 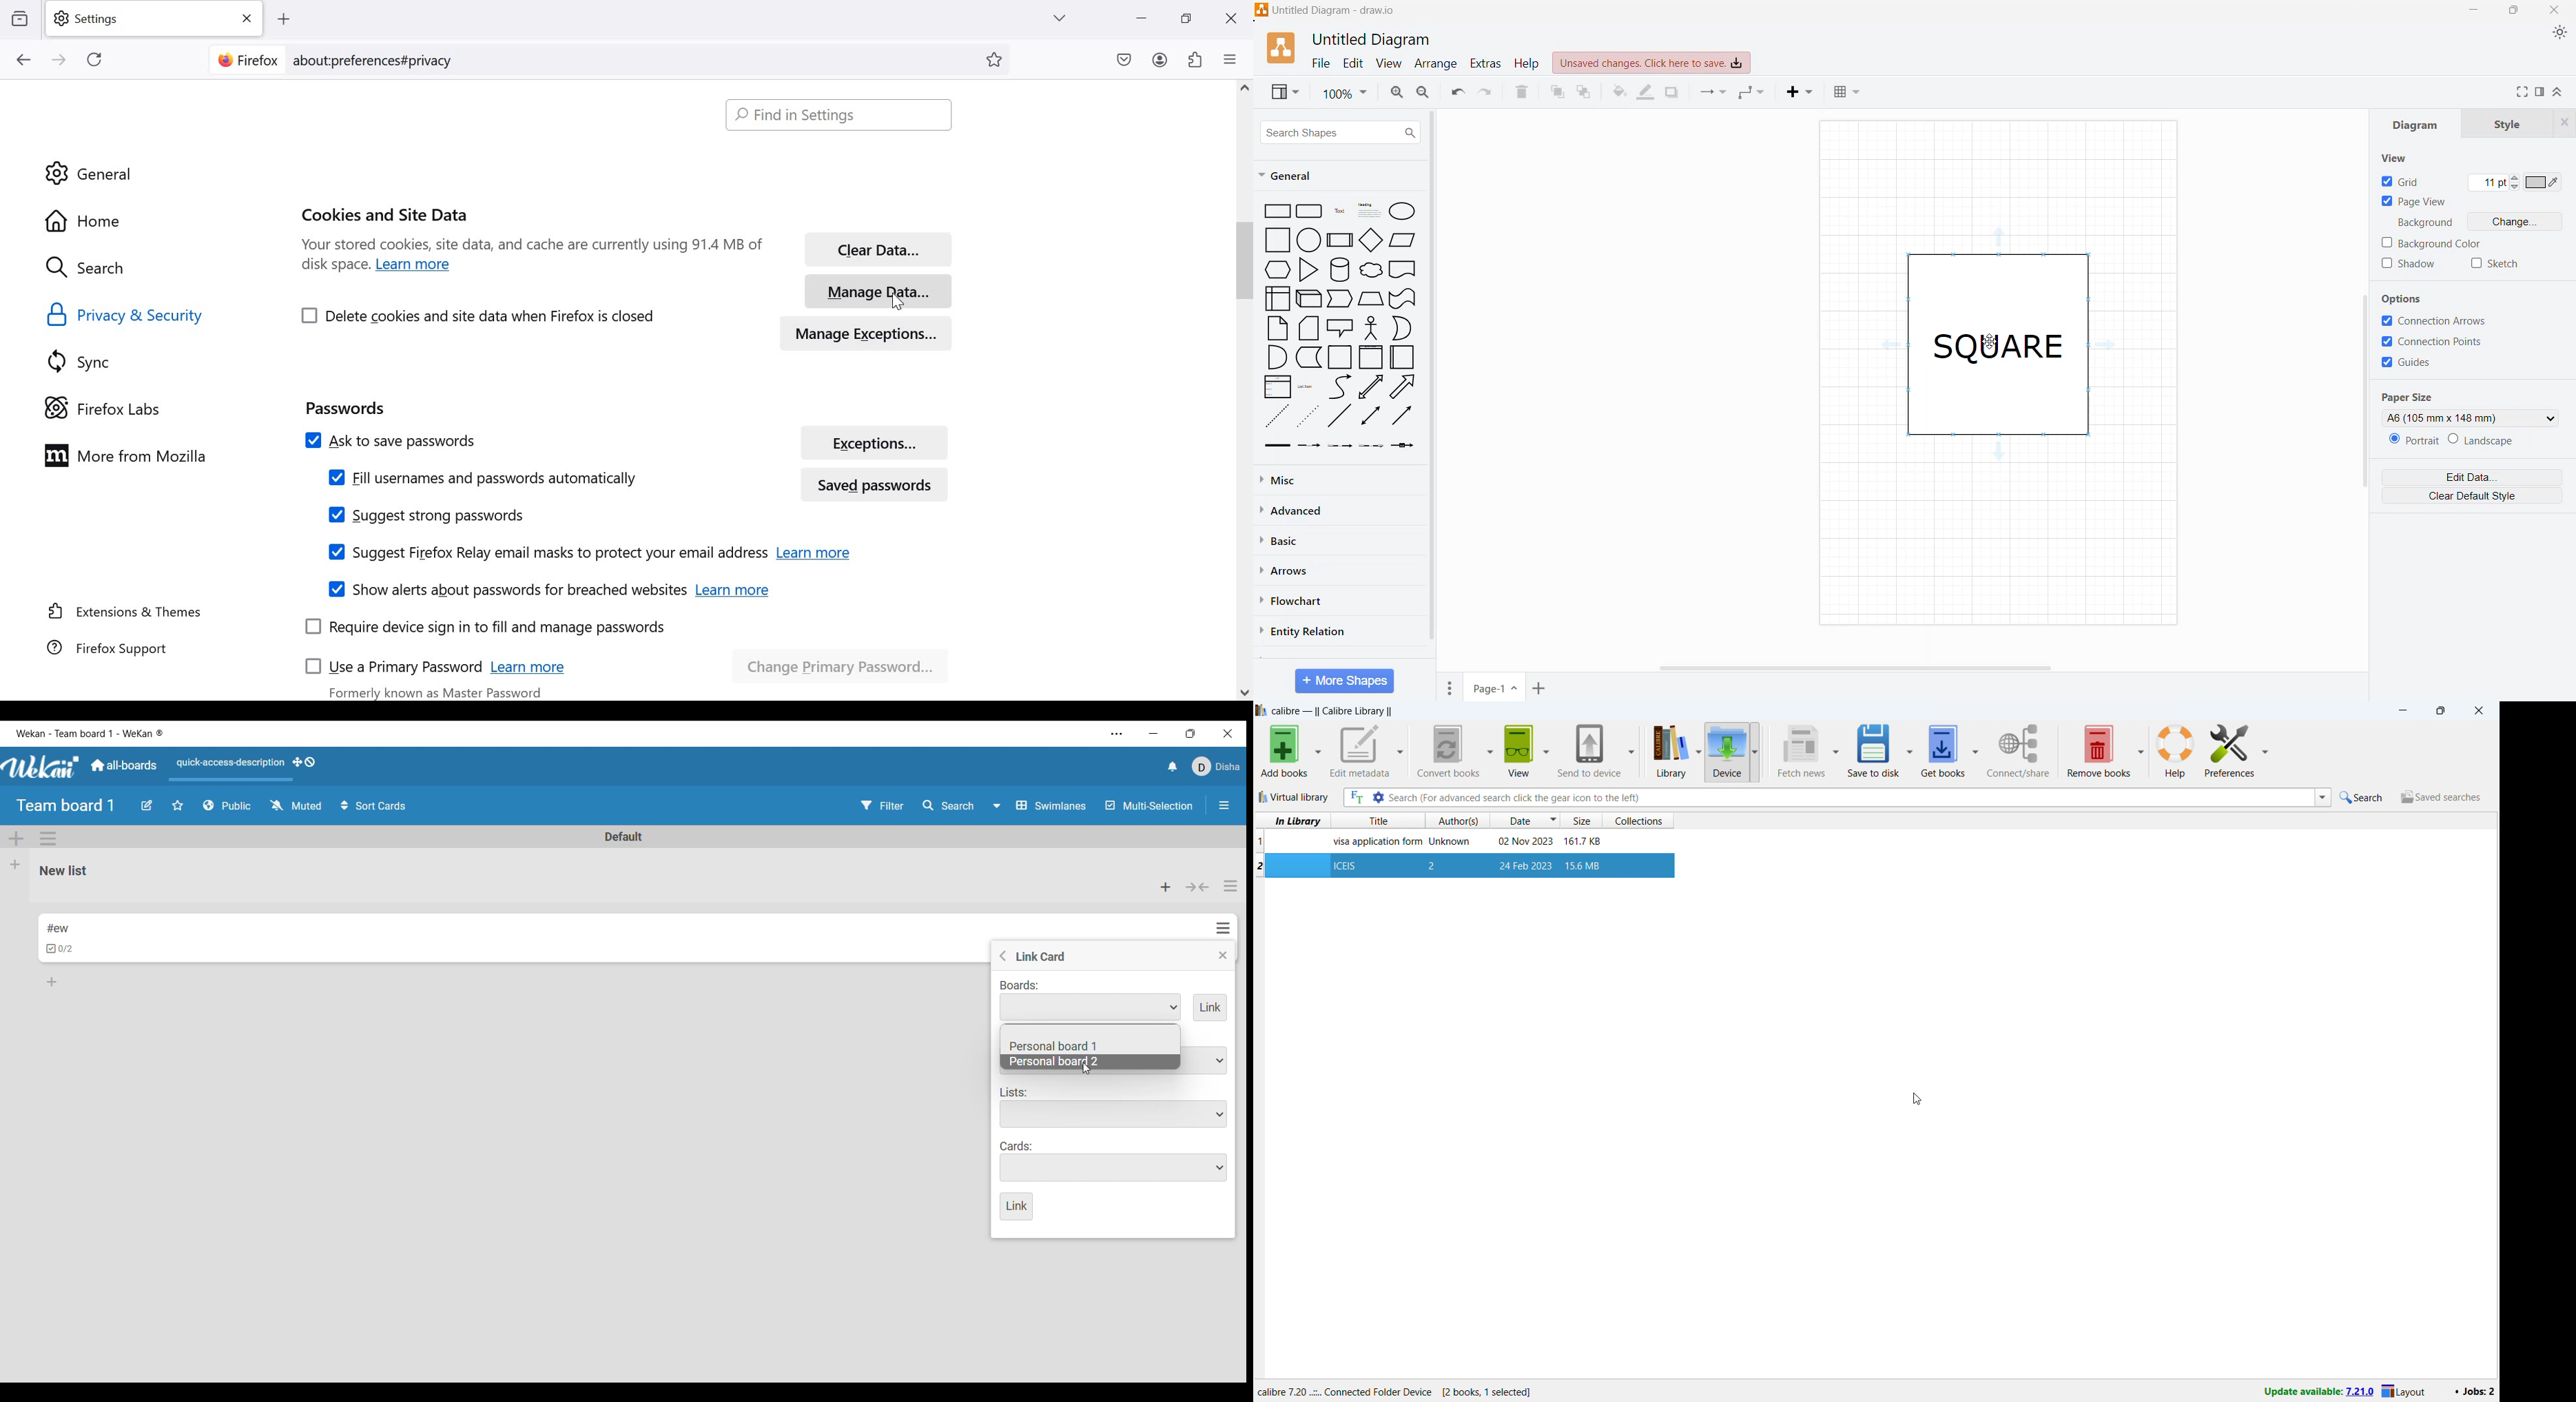 What do you see at coordinates (1997, 342) in the screenshot?
I see `SQUARE` at bounding box center [1997, 342].